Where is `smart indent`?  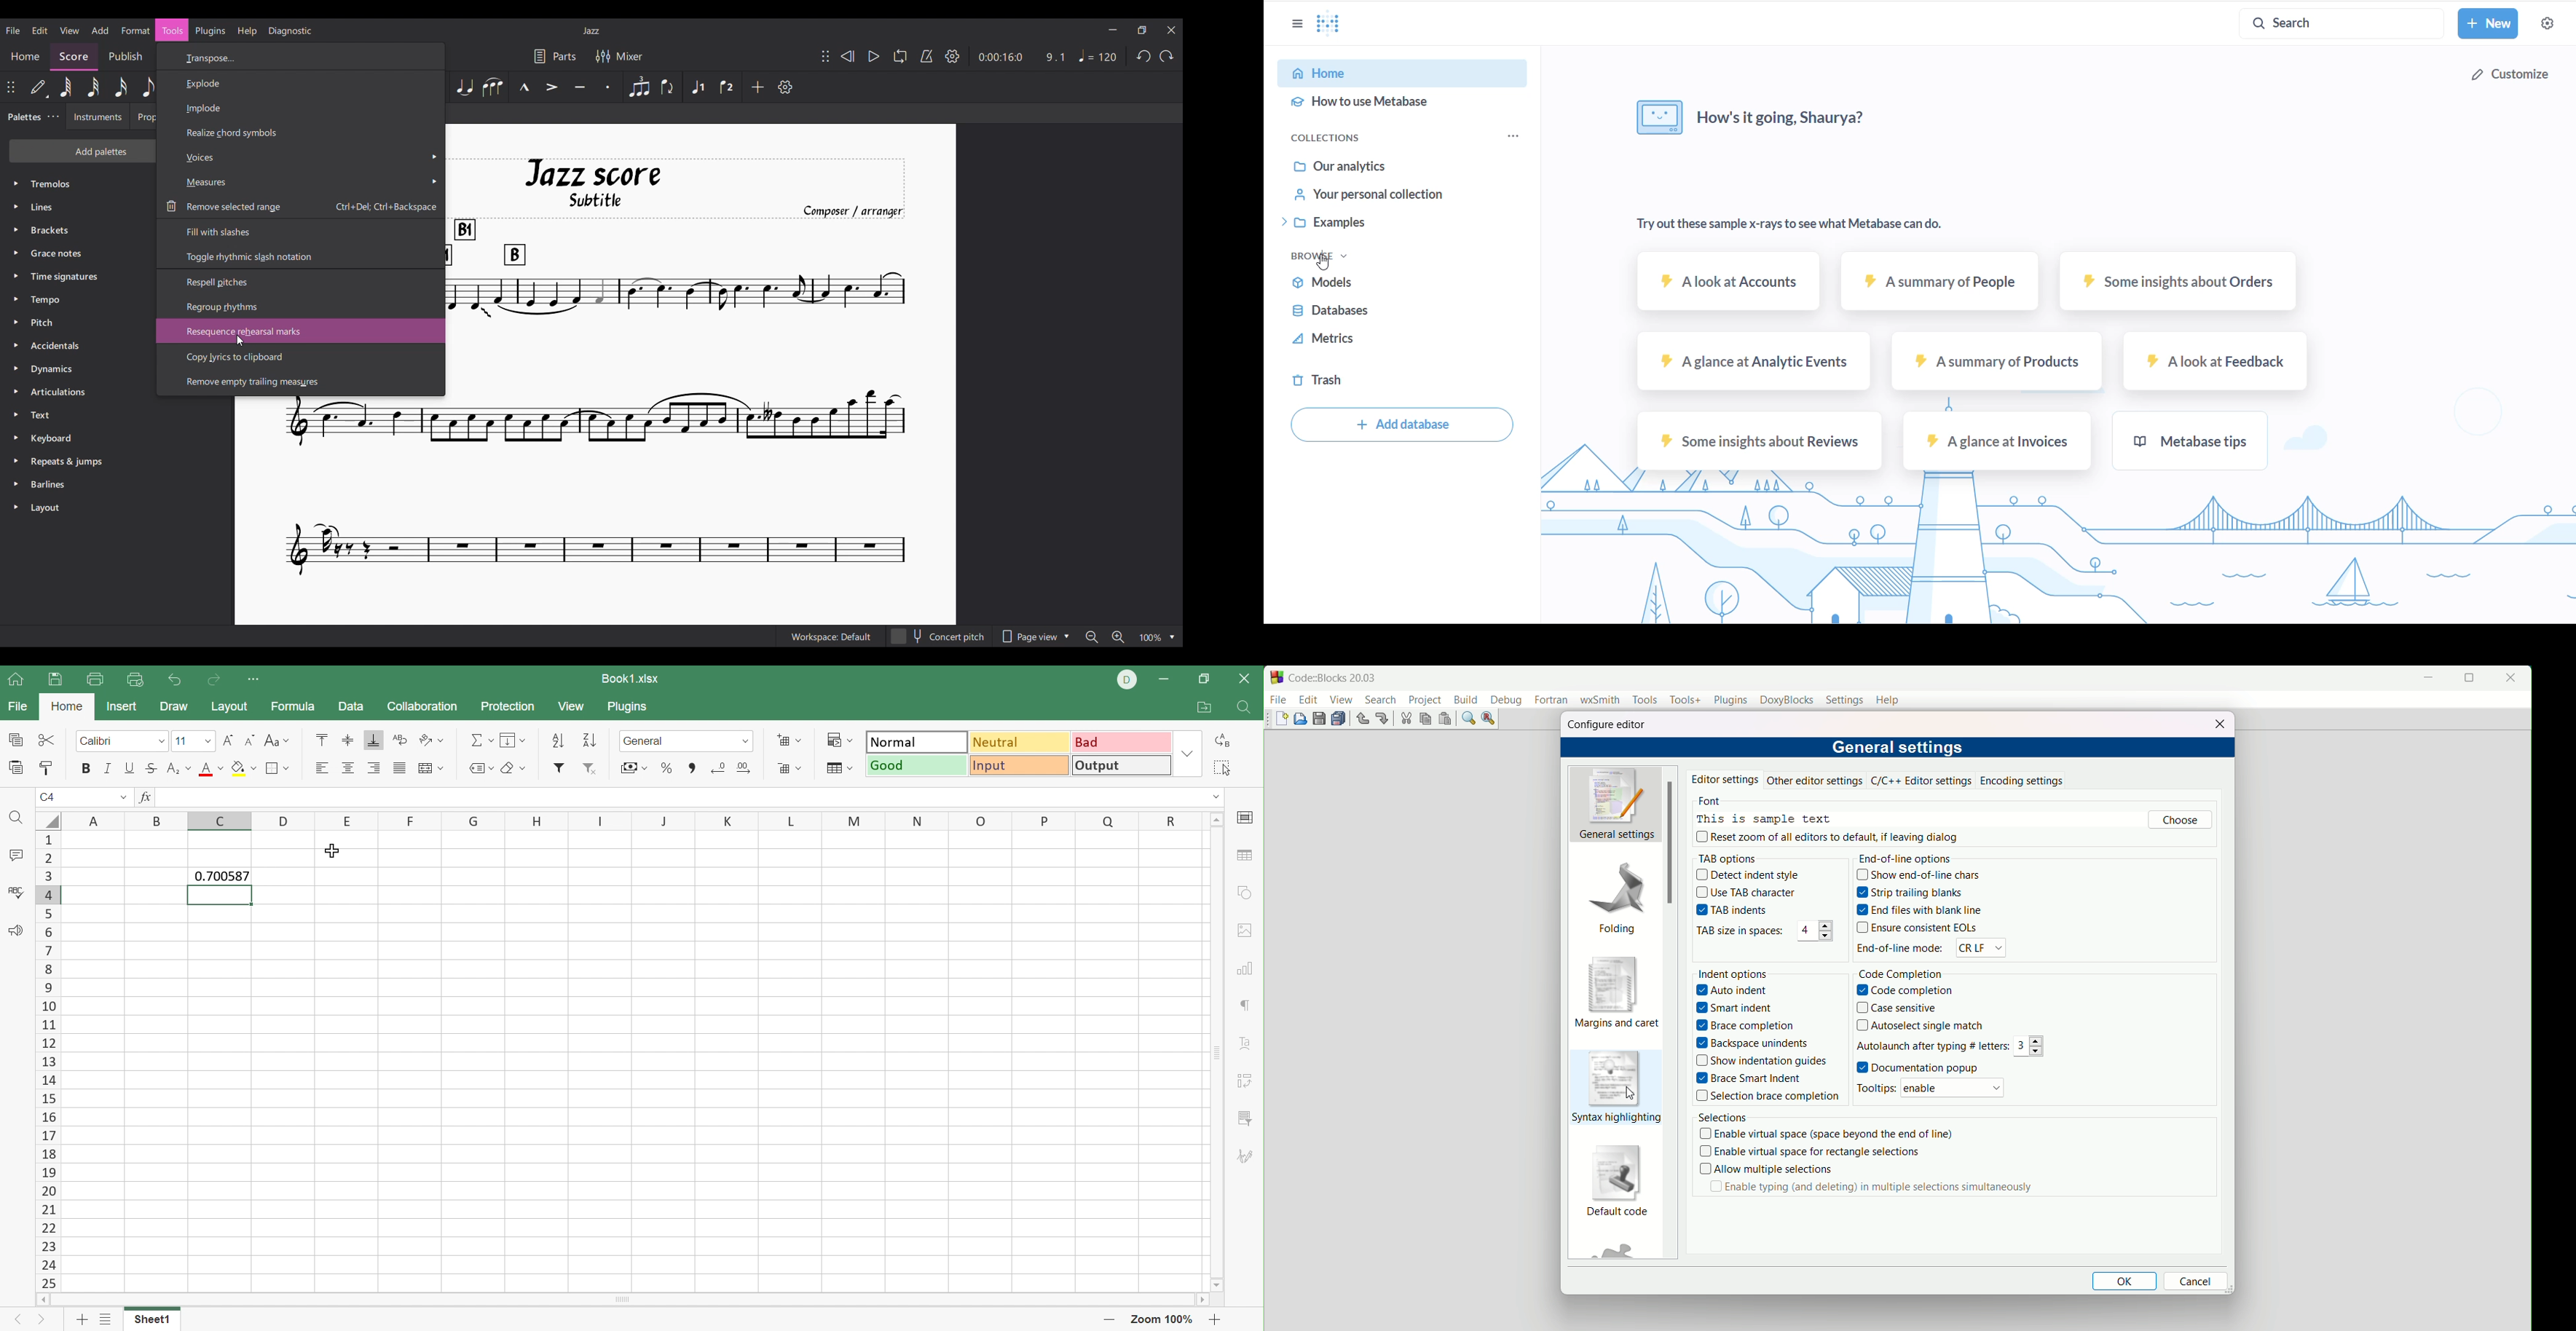 smart indent is located at coordinates (1736, 1007).